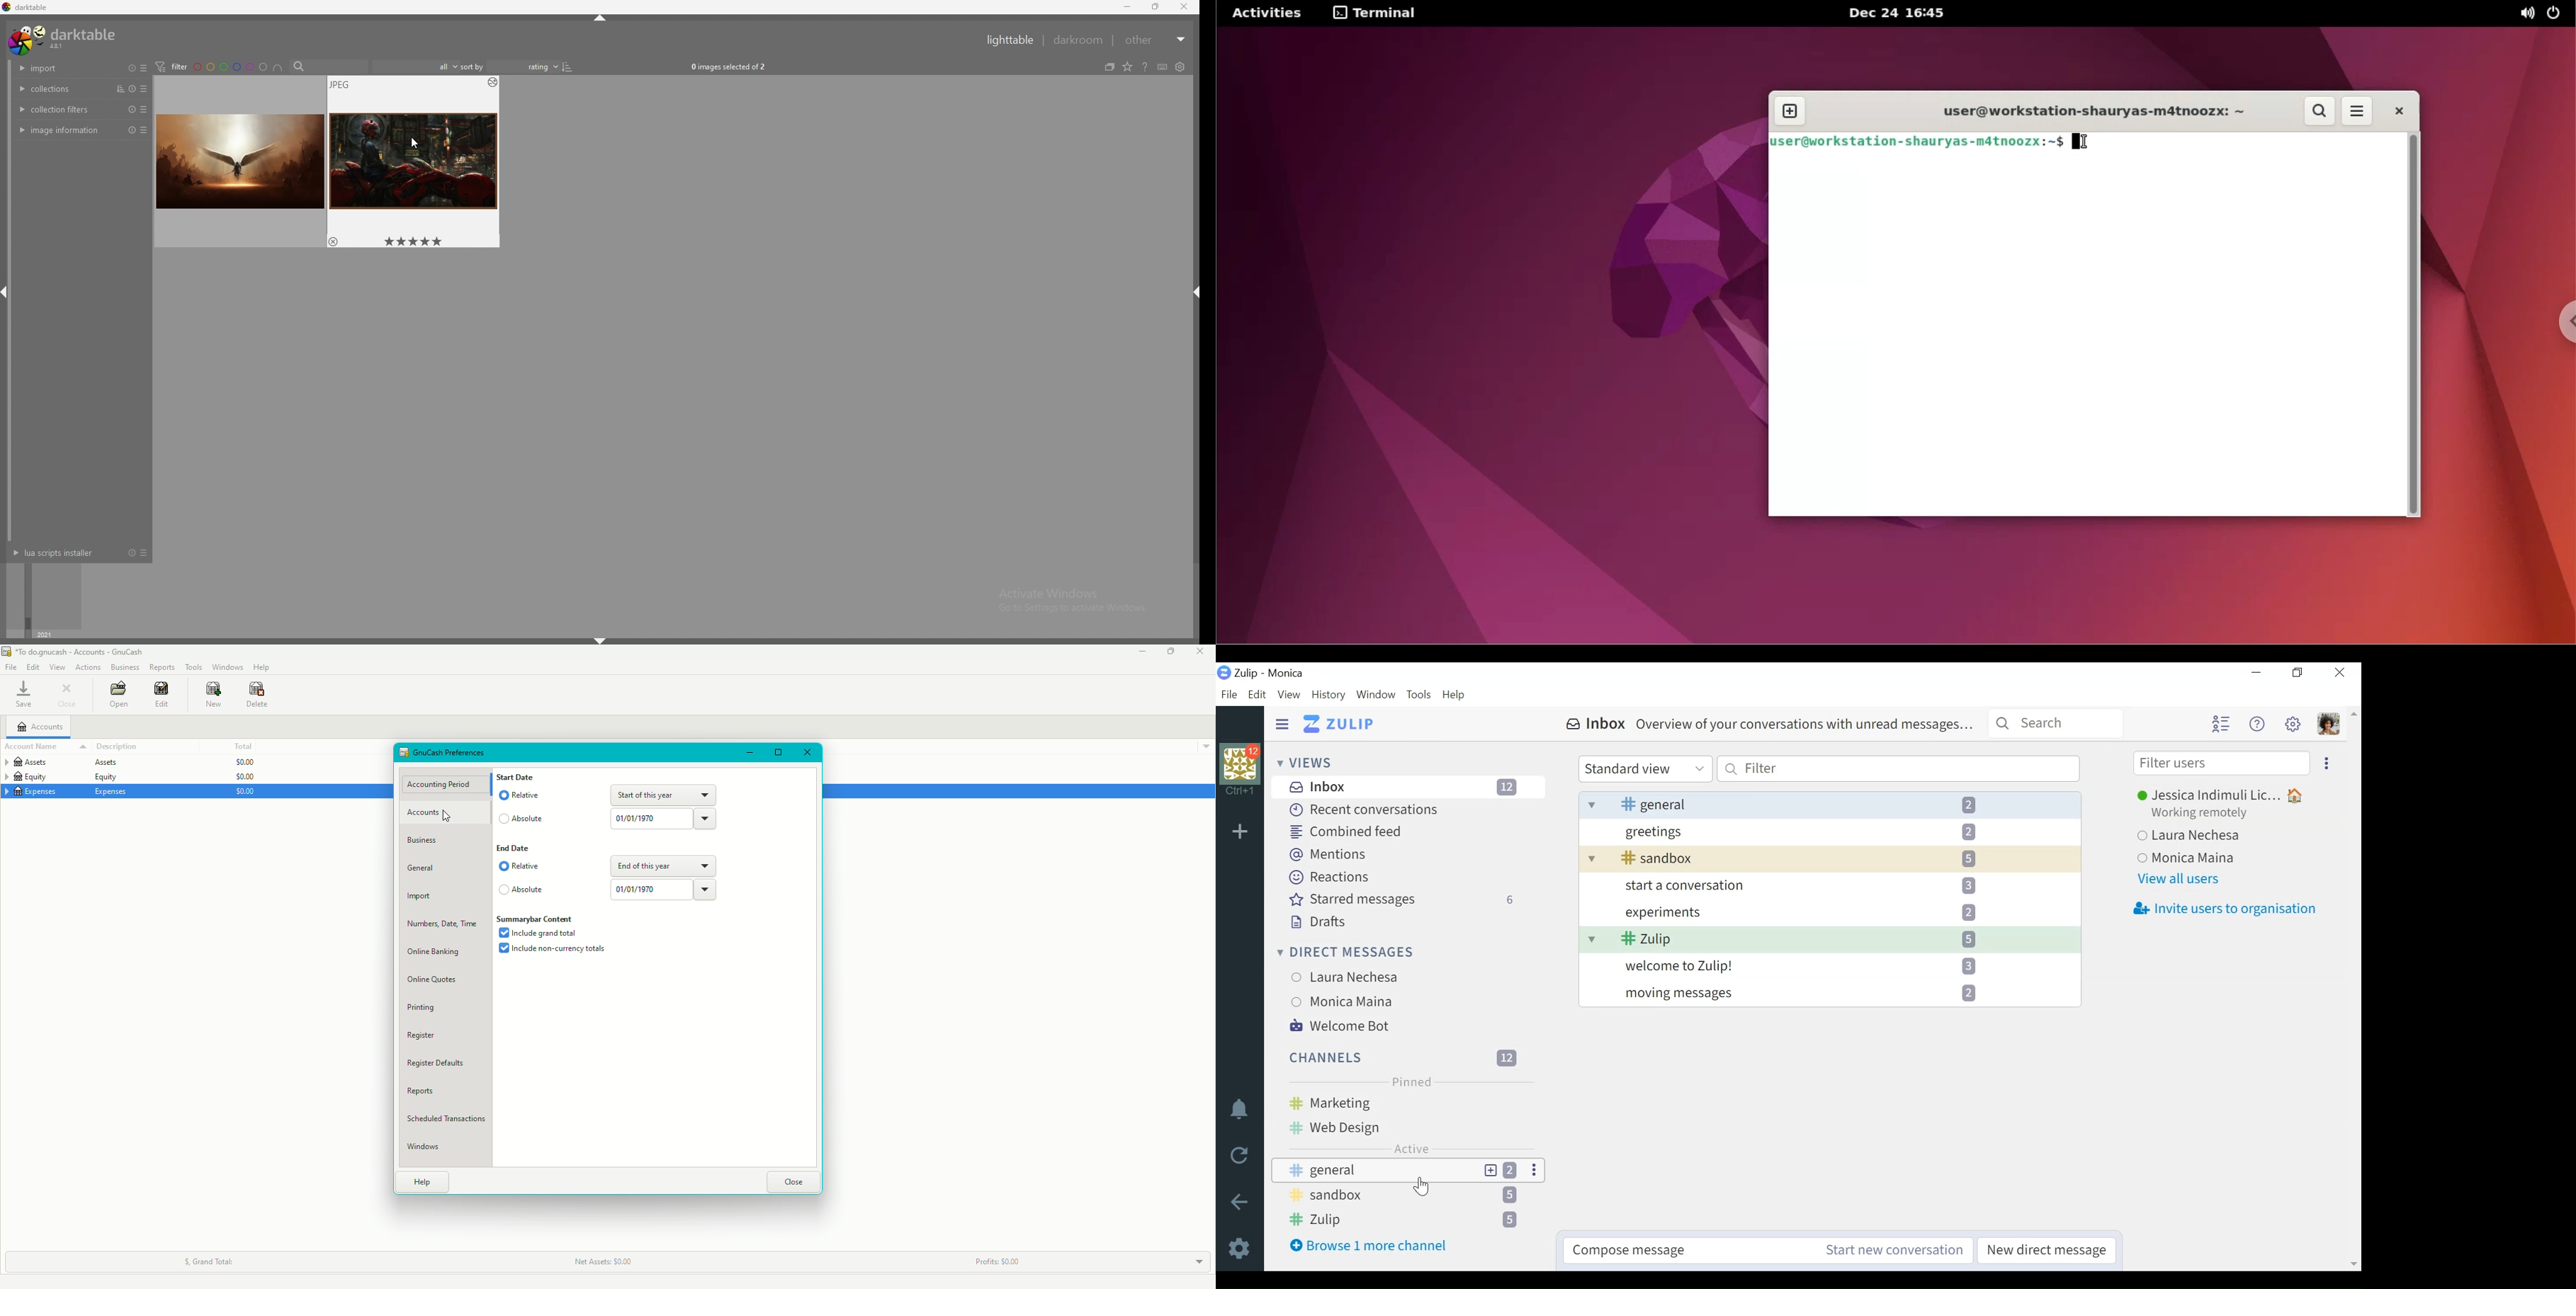  Describe the element at coordinates (1375, 1245) in the screenshot. I see `Browse 1 more channel` at that location.